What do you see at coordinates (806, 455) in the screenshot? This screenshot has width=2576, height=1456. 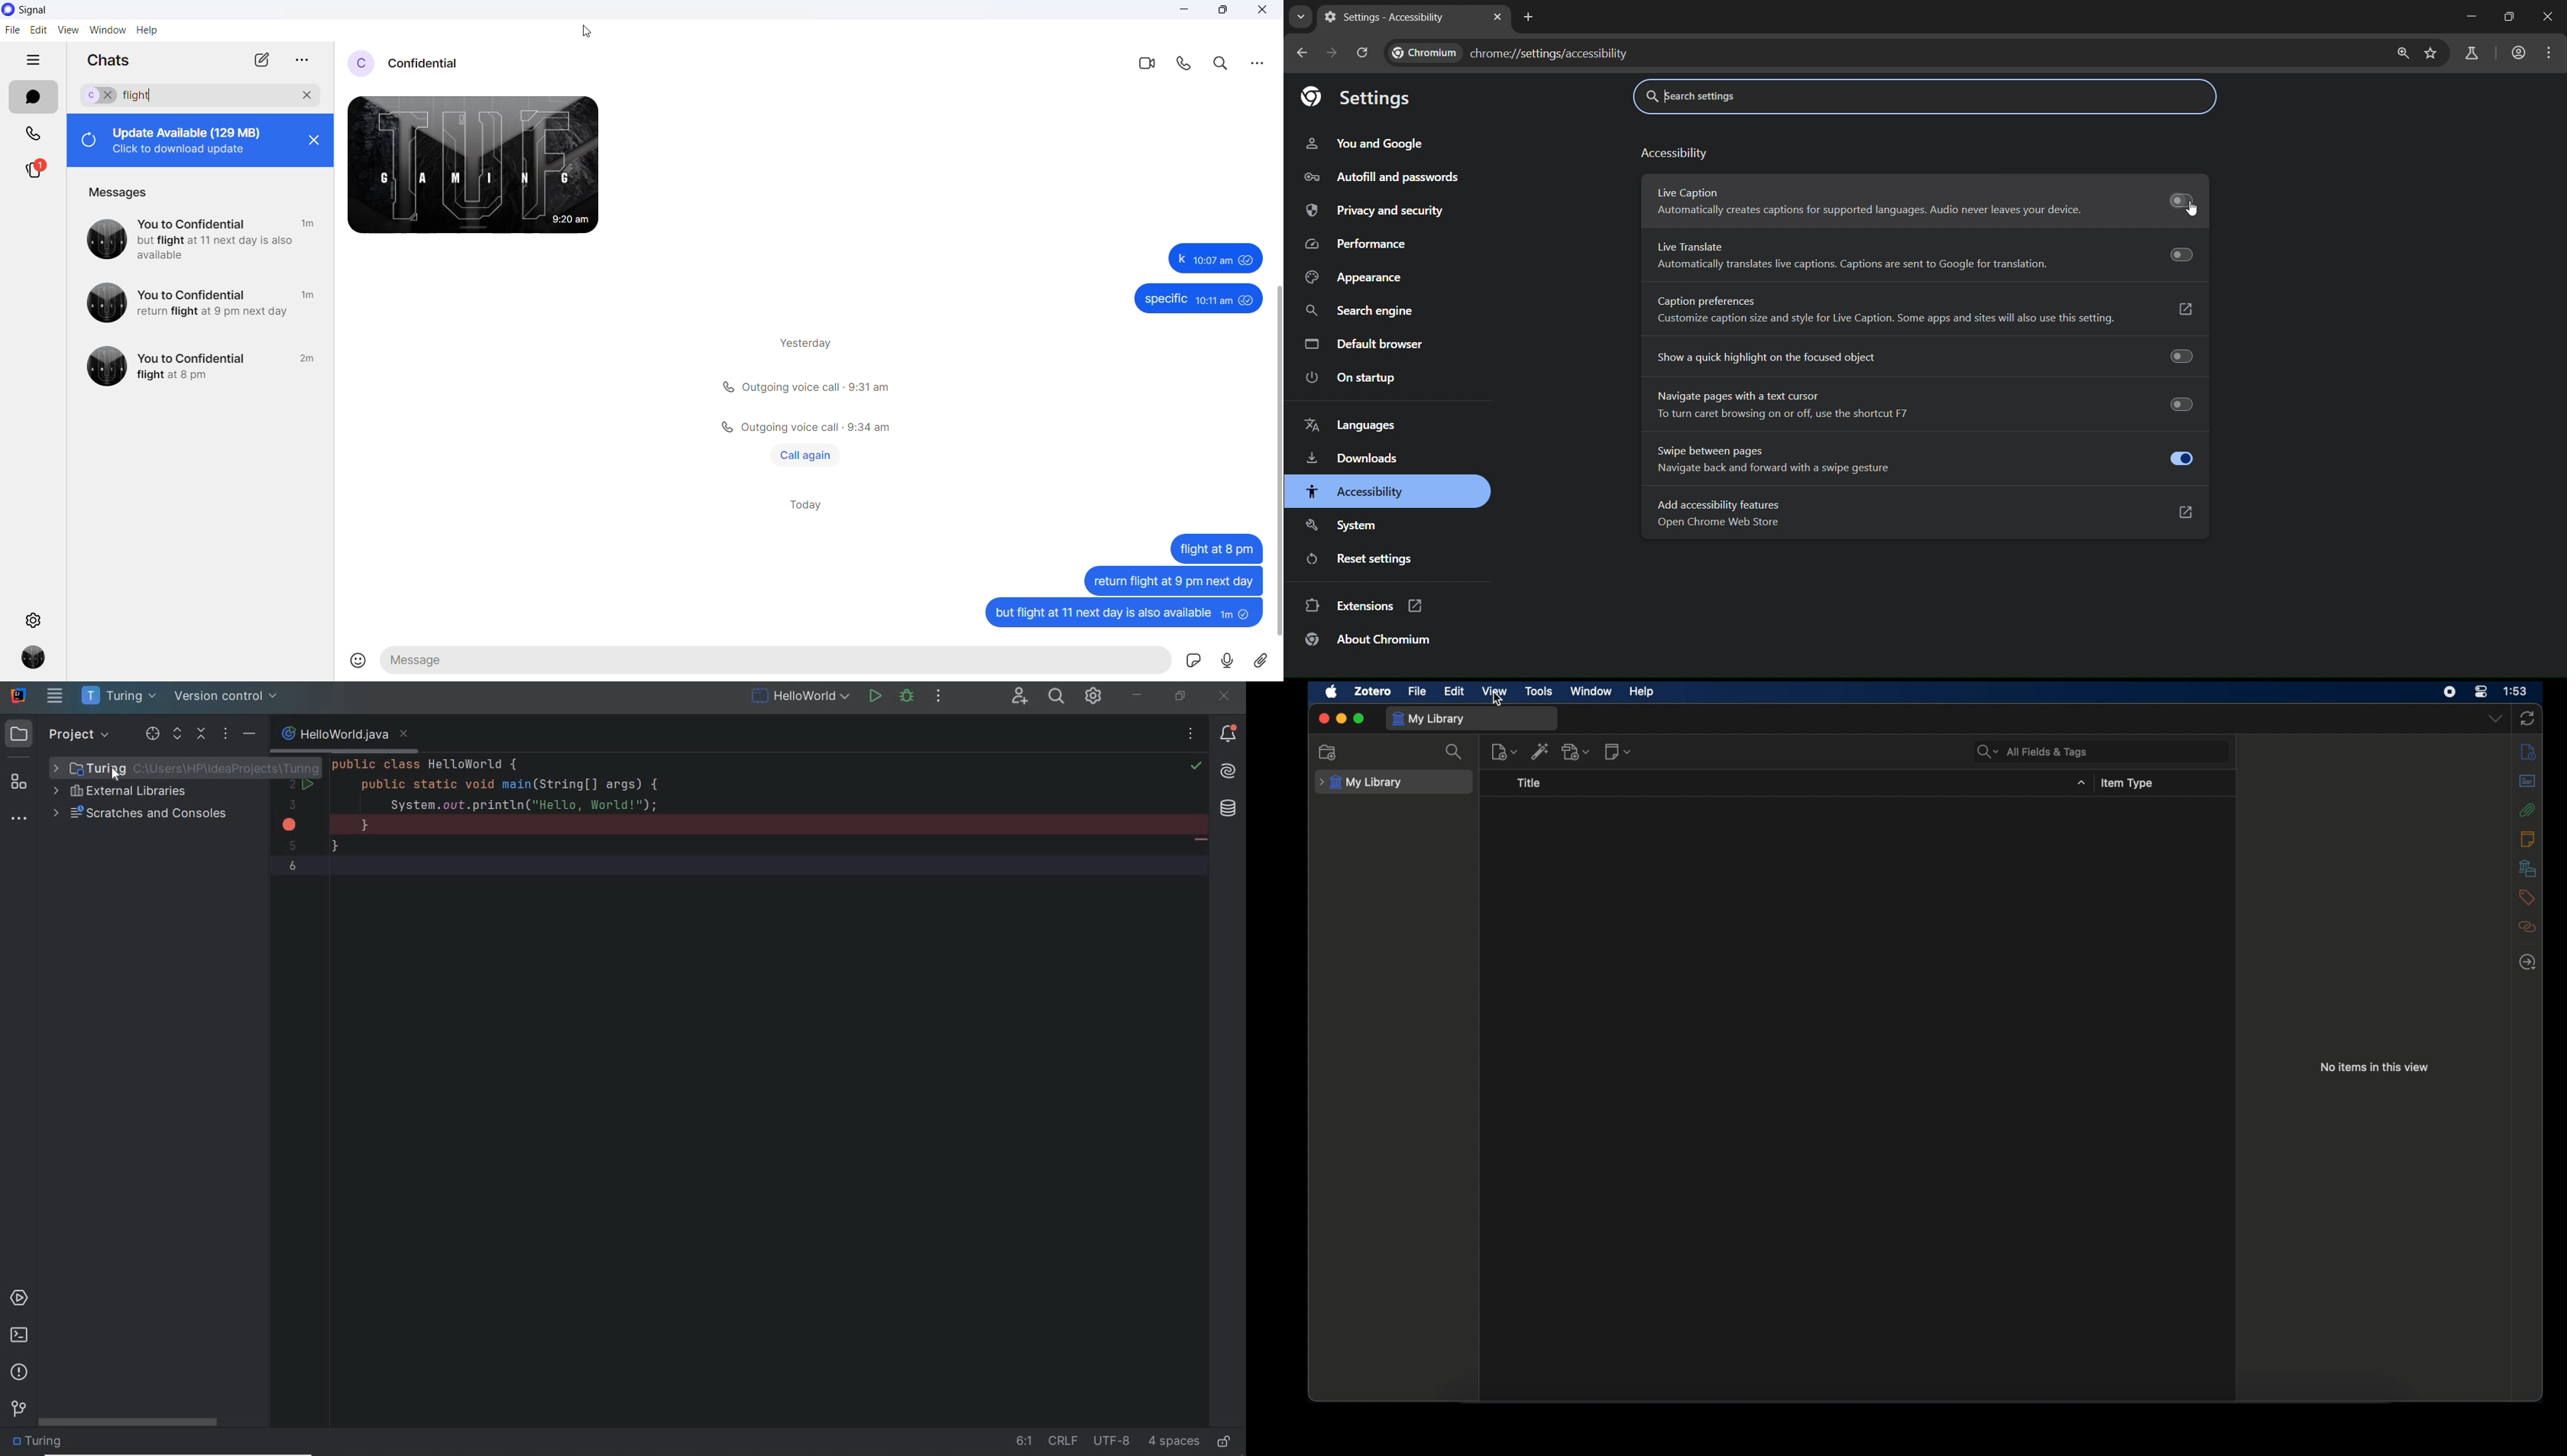 I see `call again` at bounding box center [806, 455].